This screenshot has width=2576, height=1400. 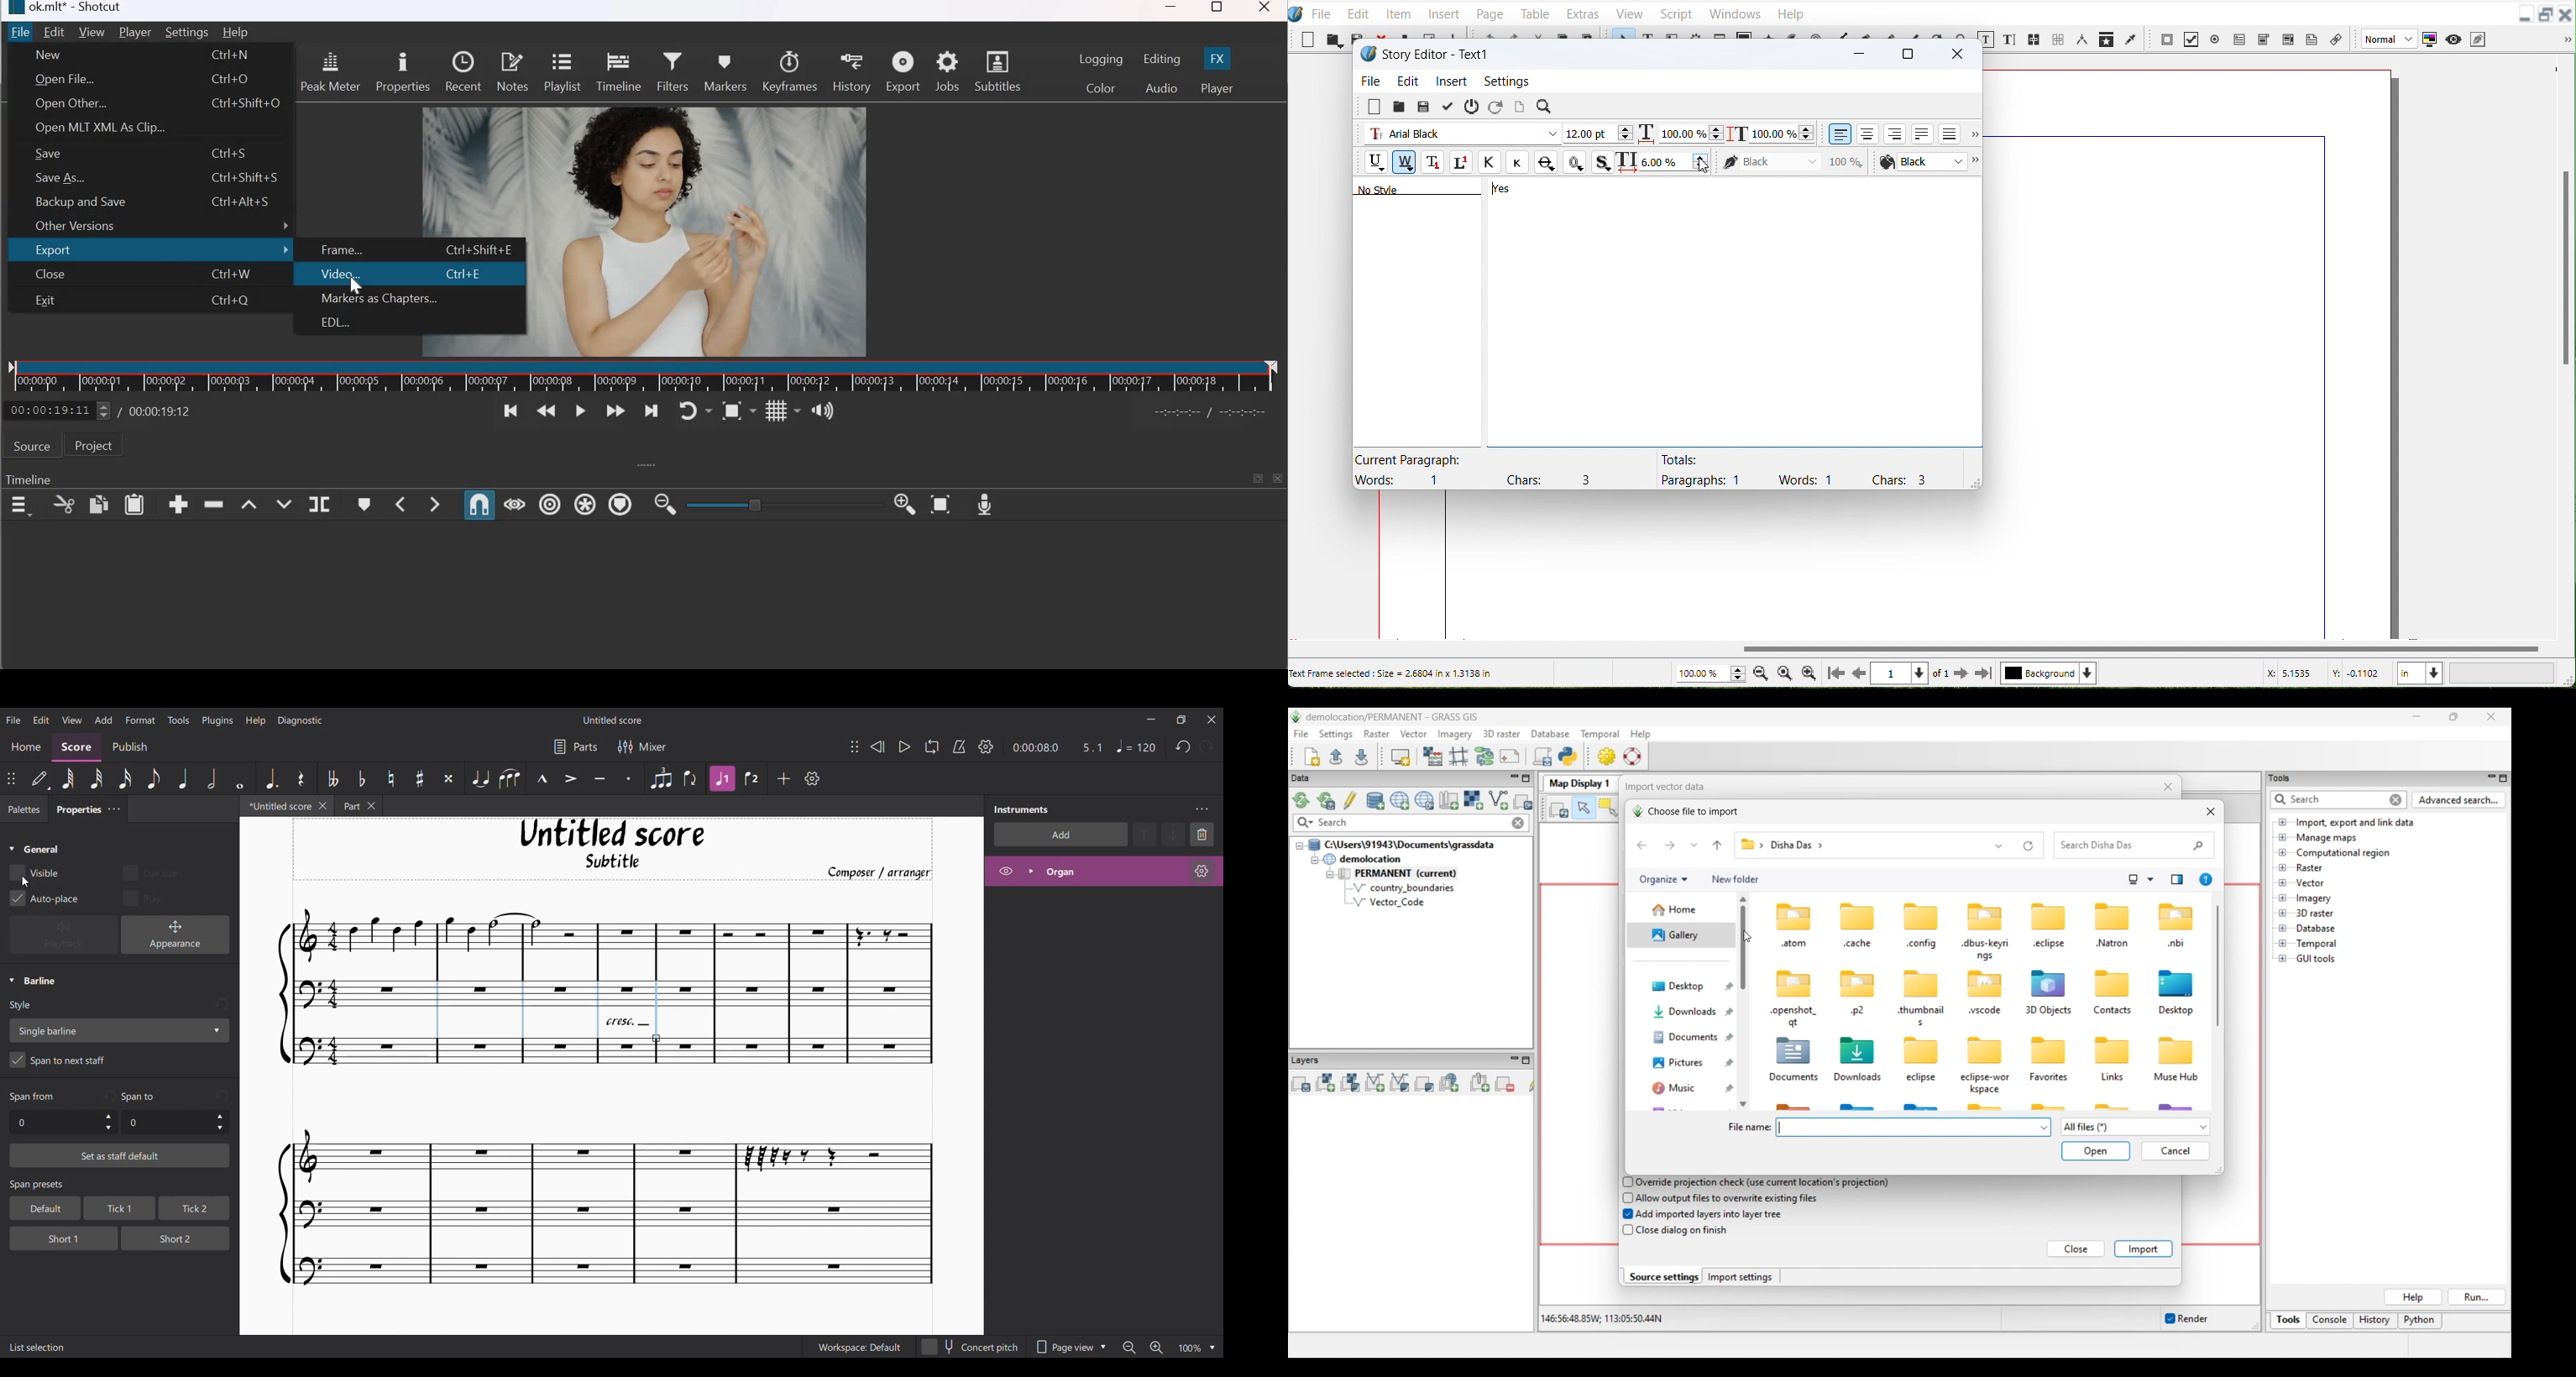 I want to click on Source, so click(x=31, y=446).